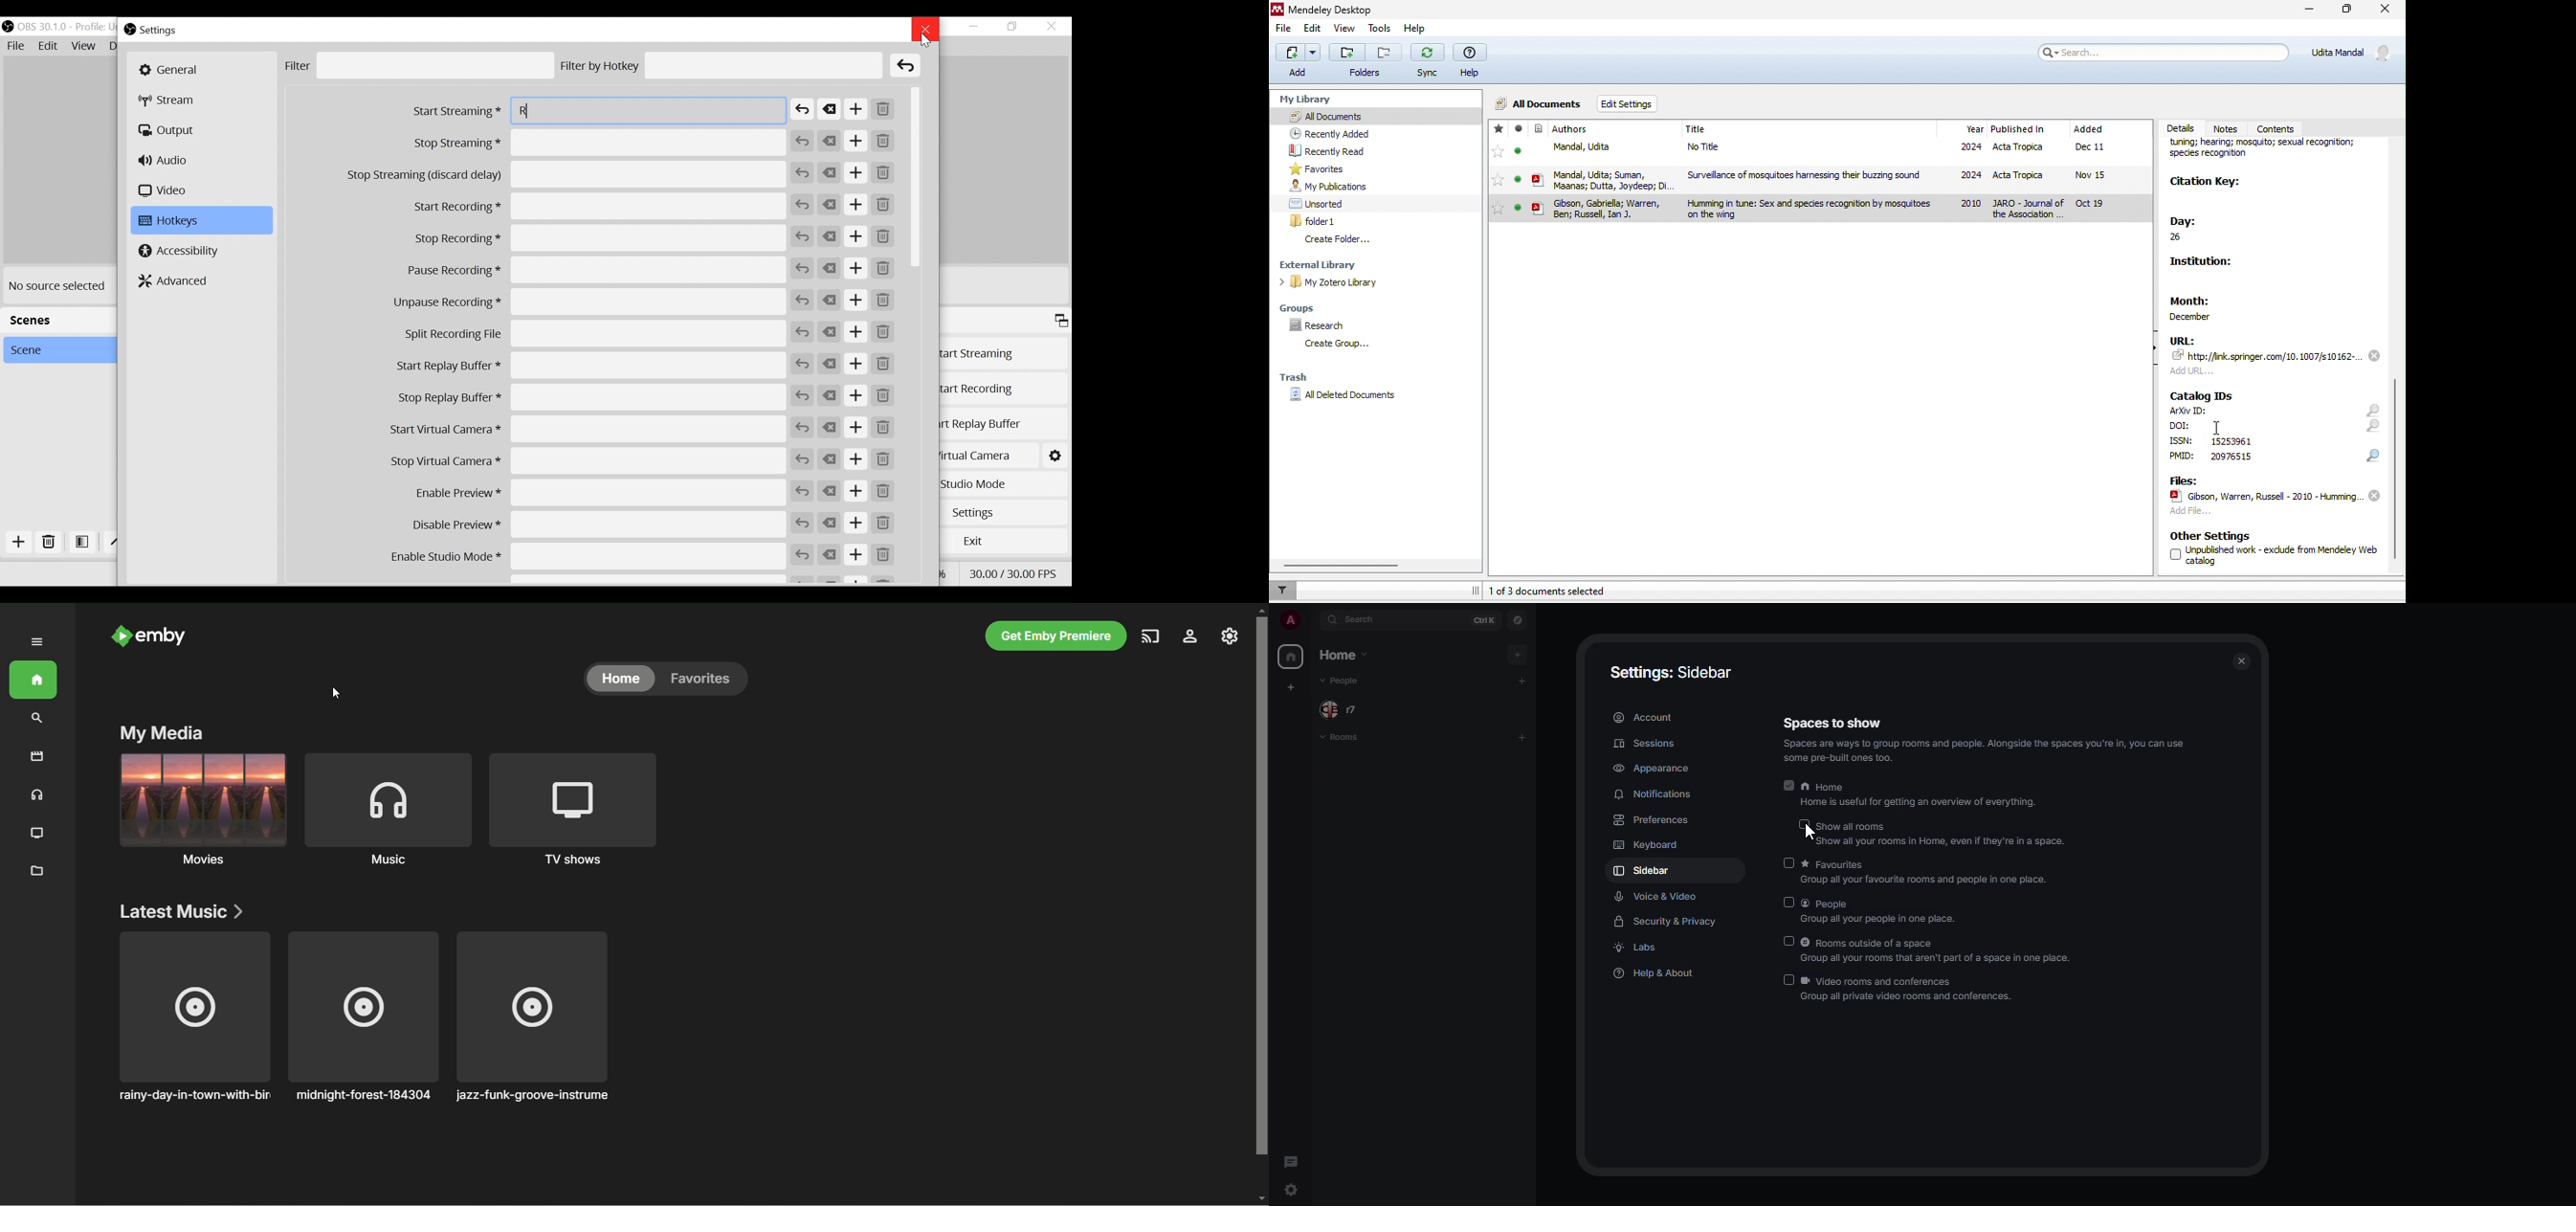  I want to click on Remove, so click(884, 397).